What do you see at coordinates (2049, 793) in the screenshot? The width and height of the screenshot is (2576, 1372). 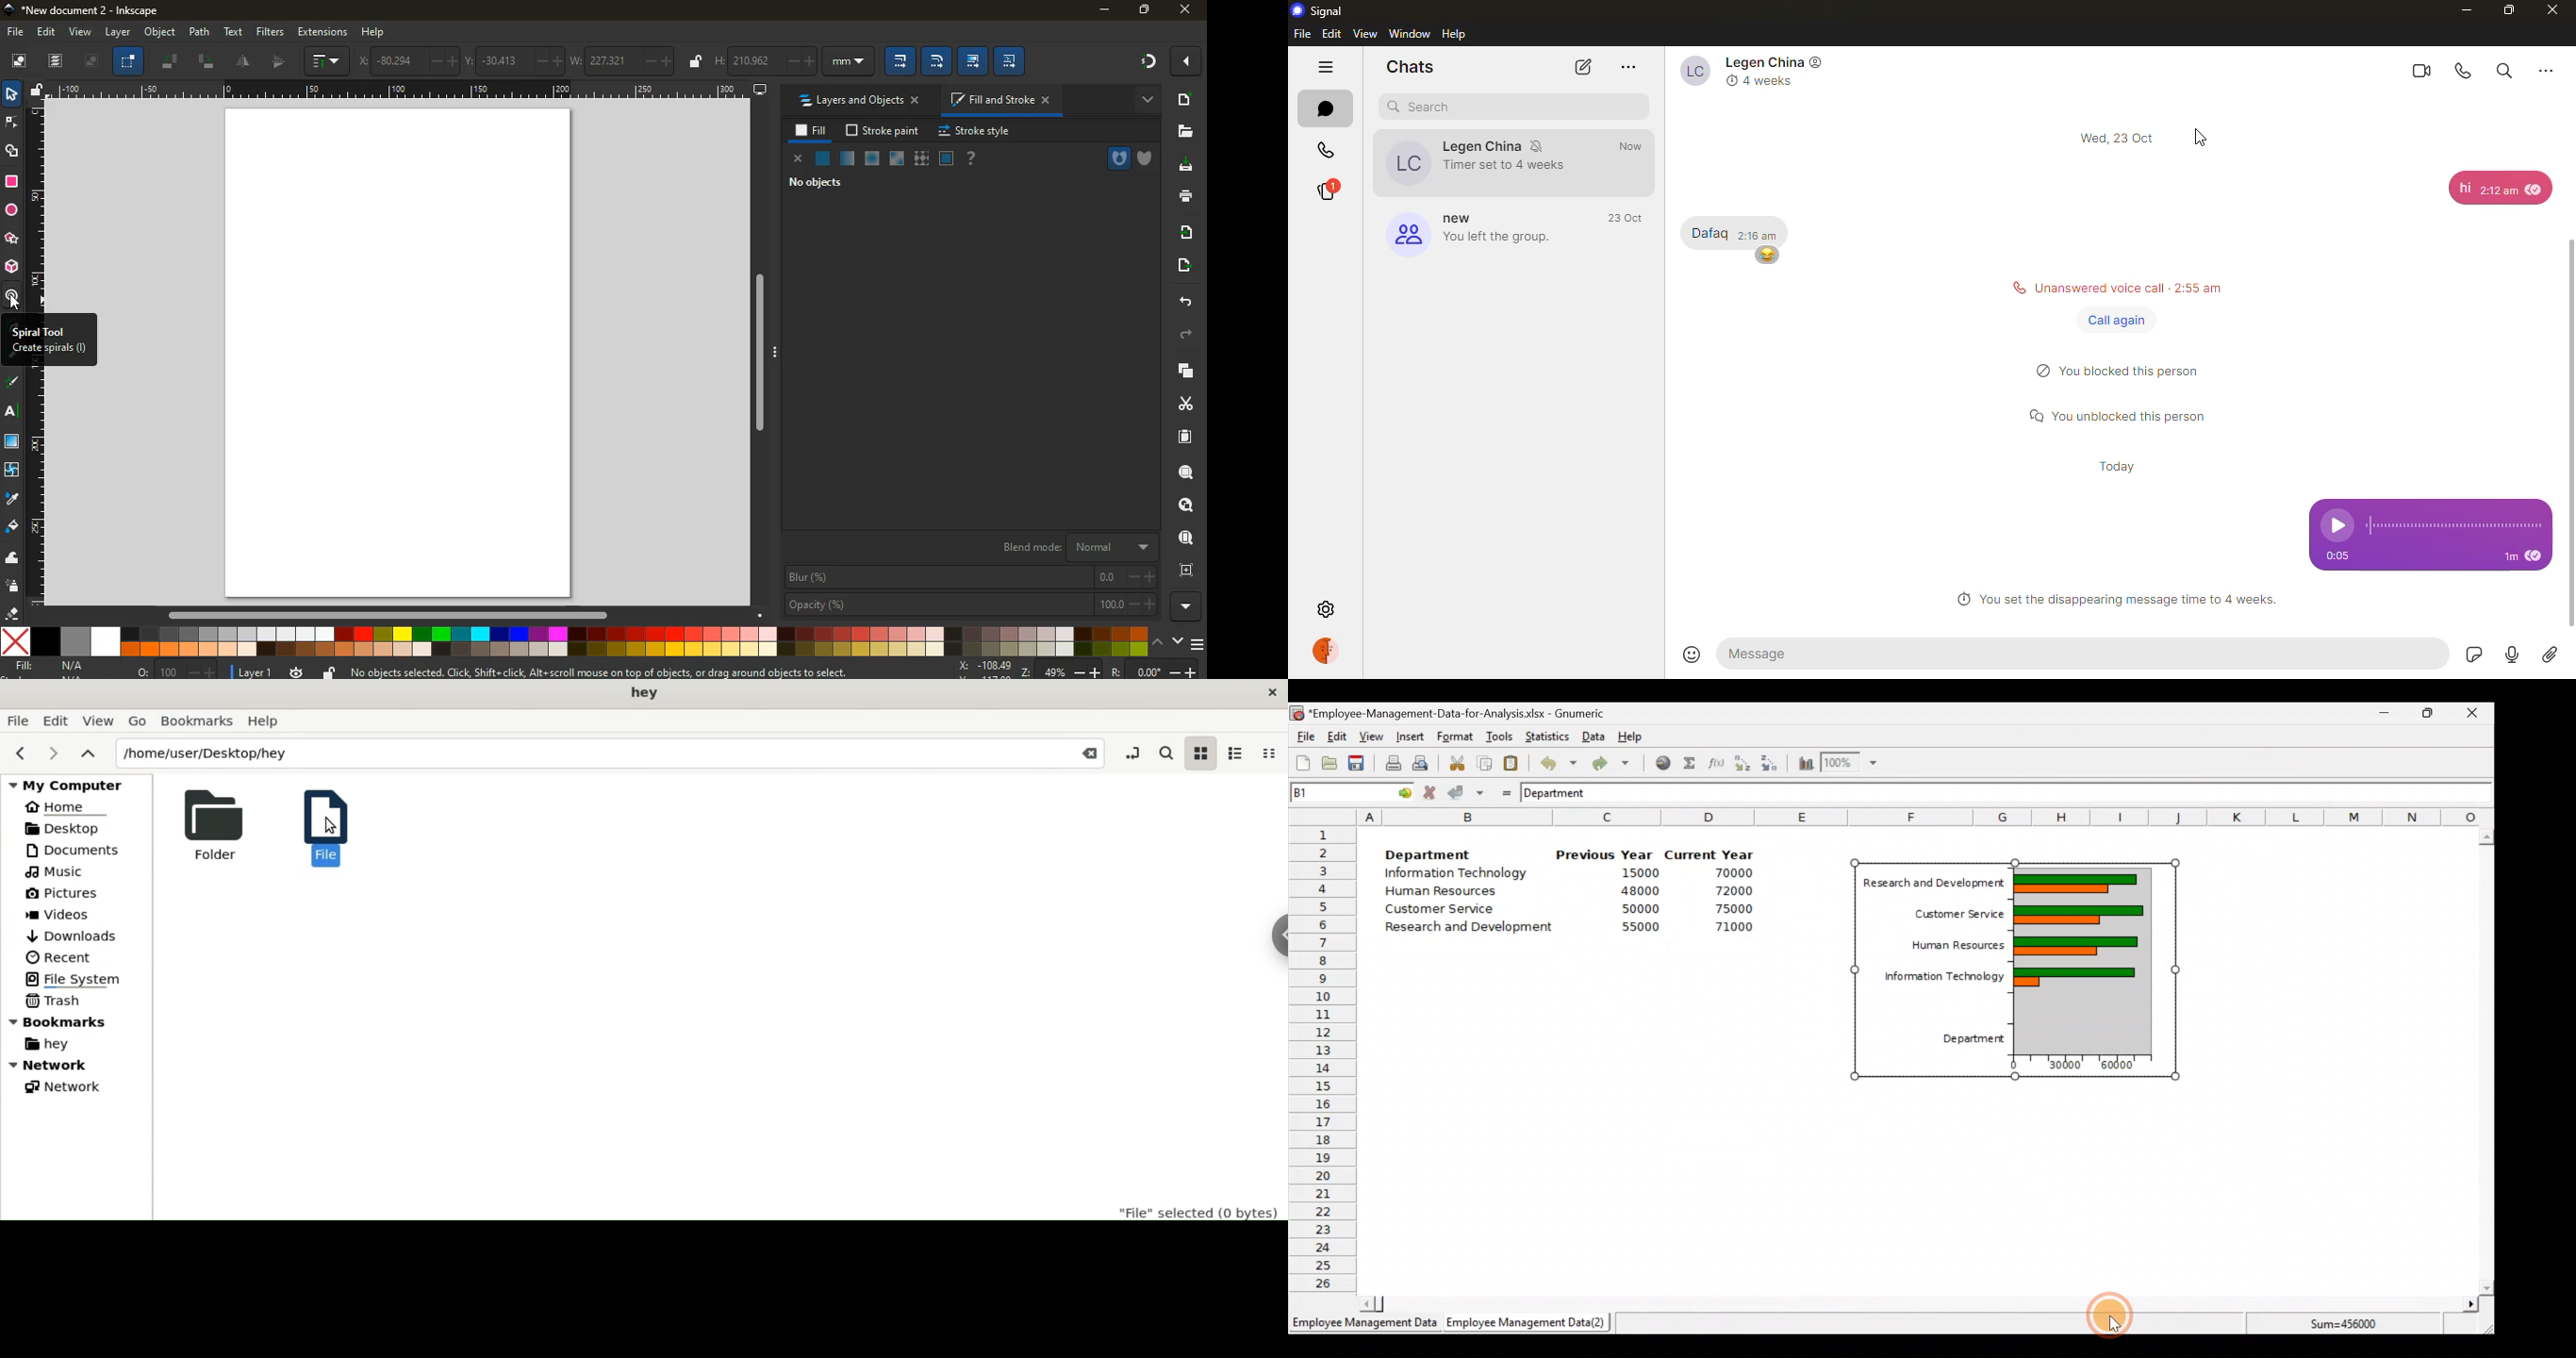 I see `Formula bar` at bounding box center [2049, 793].